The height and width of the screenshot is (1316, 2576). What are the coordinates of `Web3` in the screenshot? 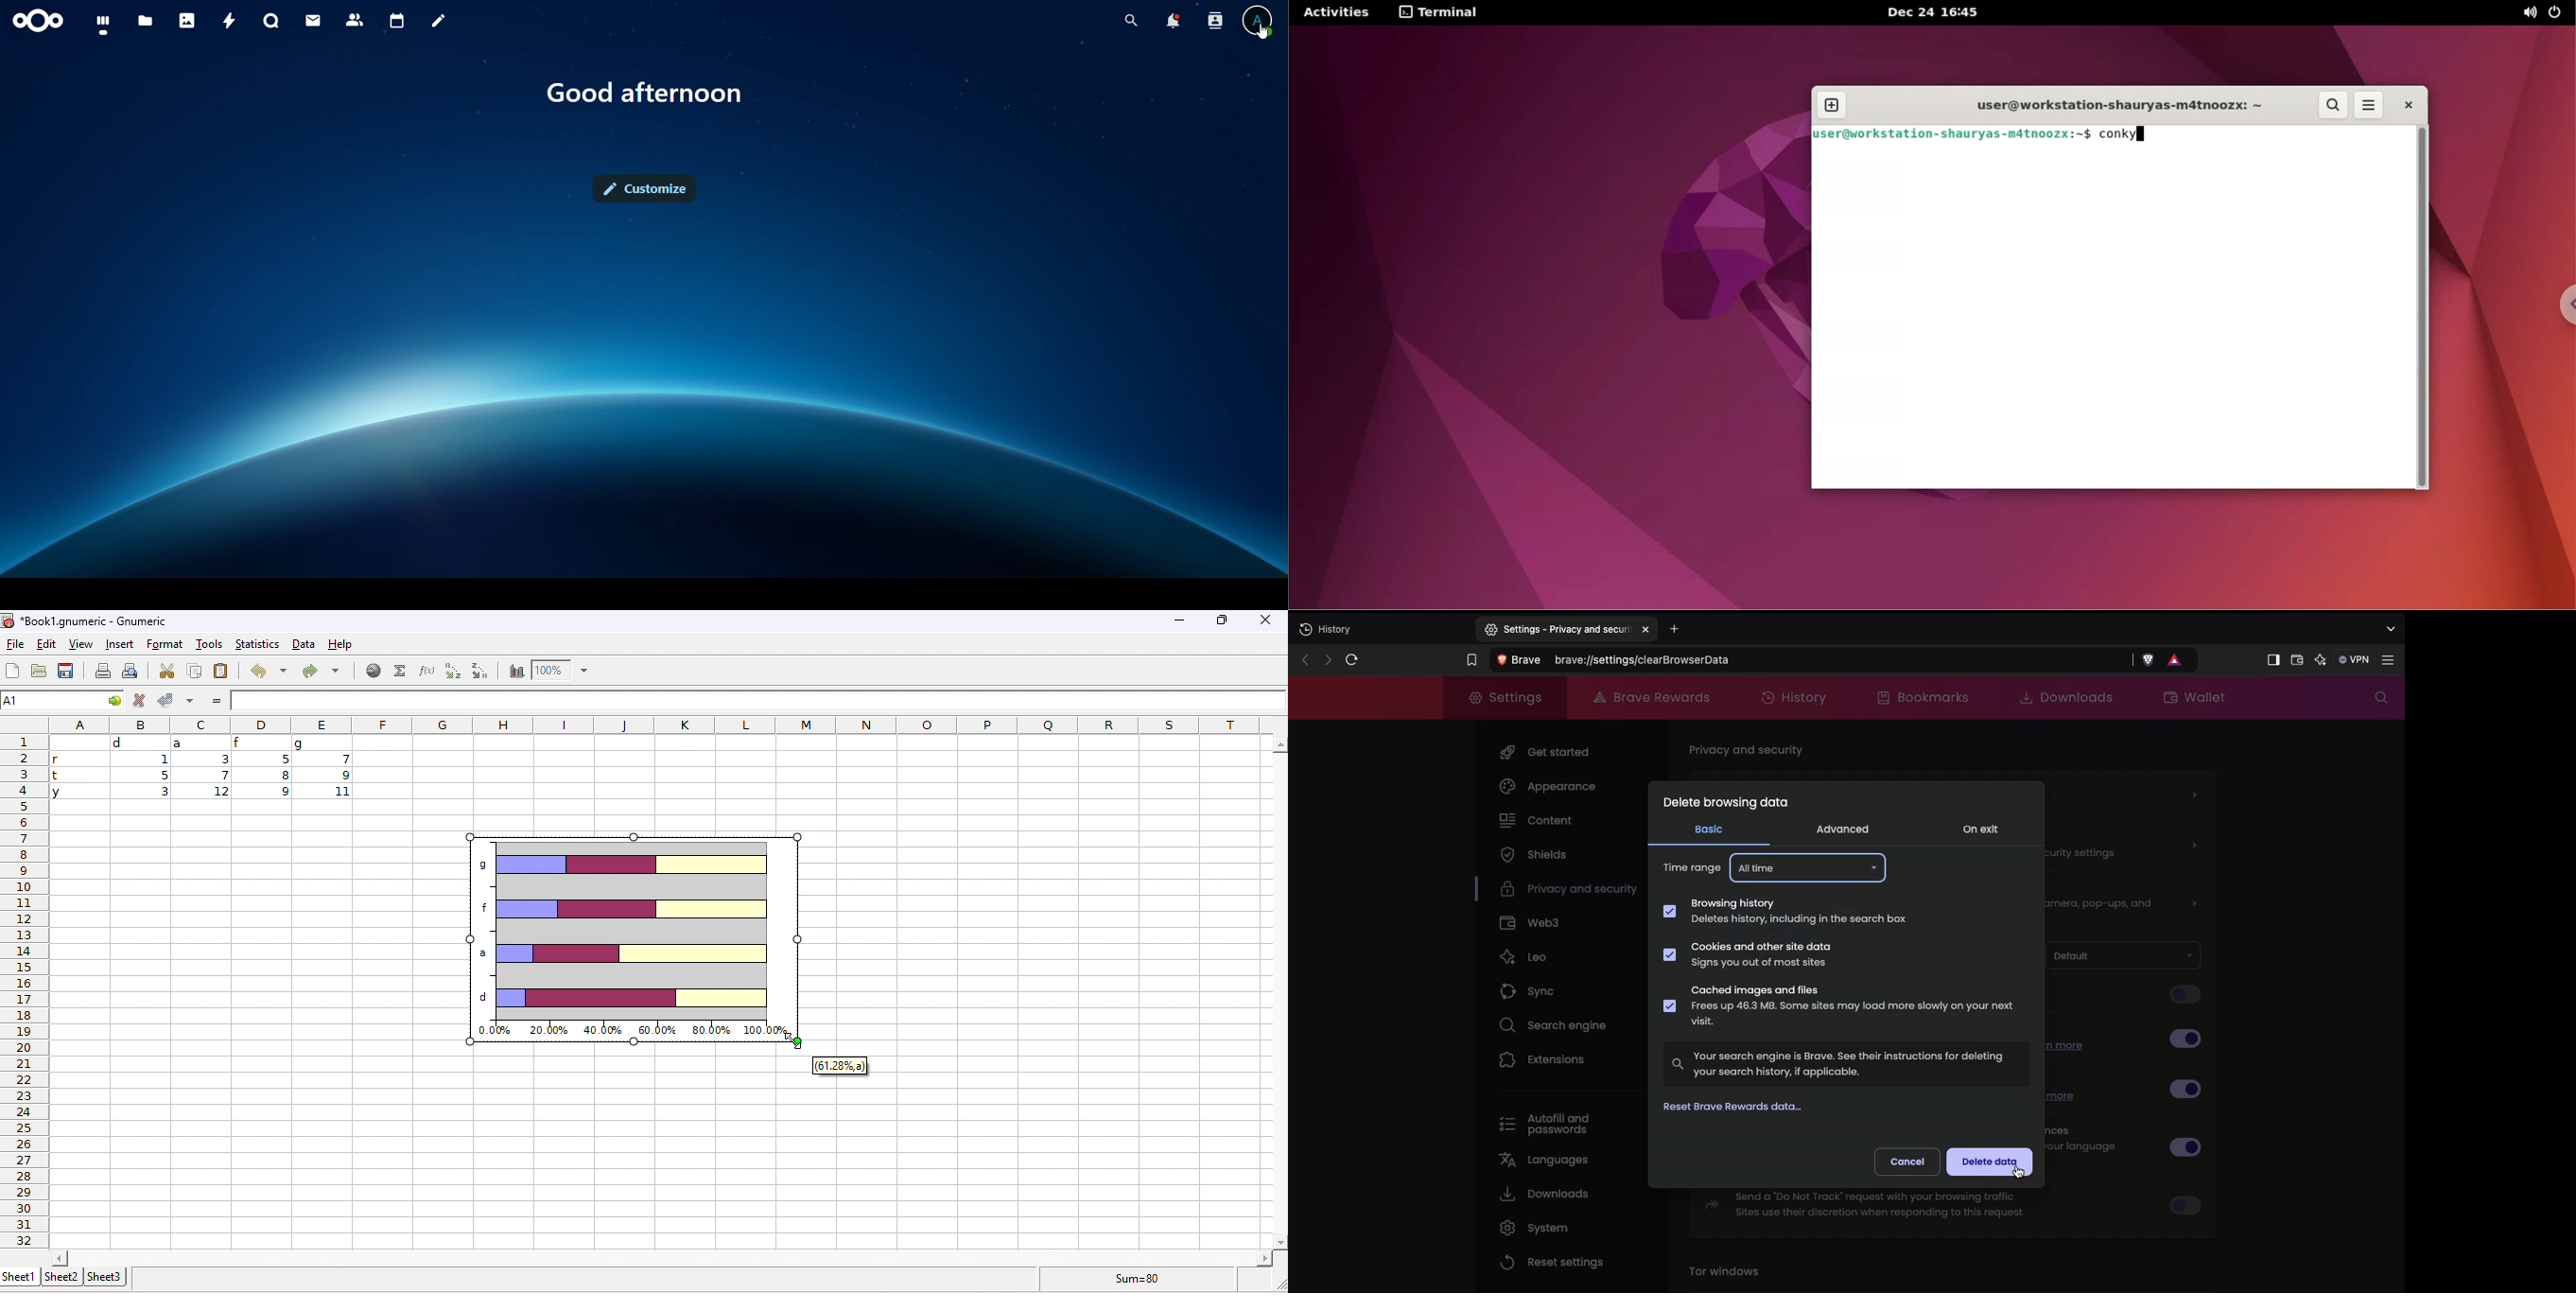 It's located at (1532, 924).